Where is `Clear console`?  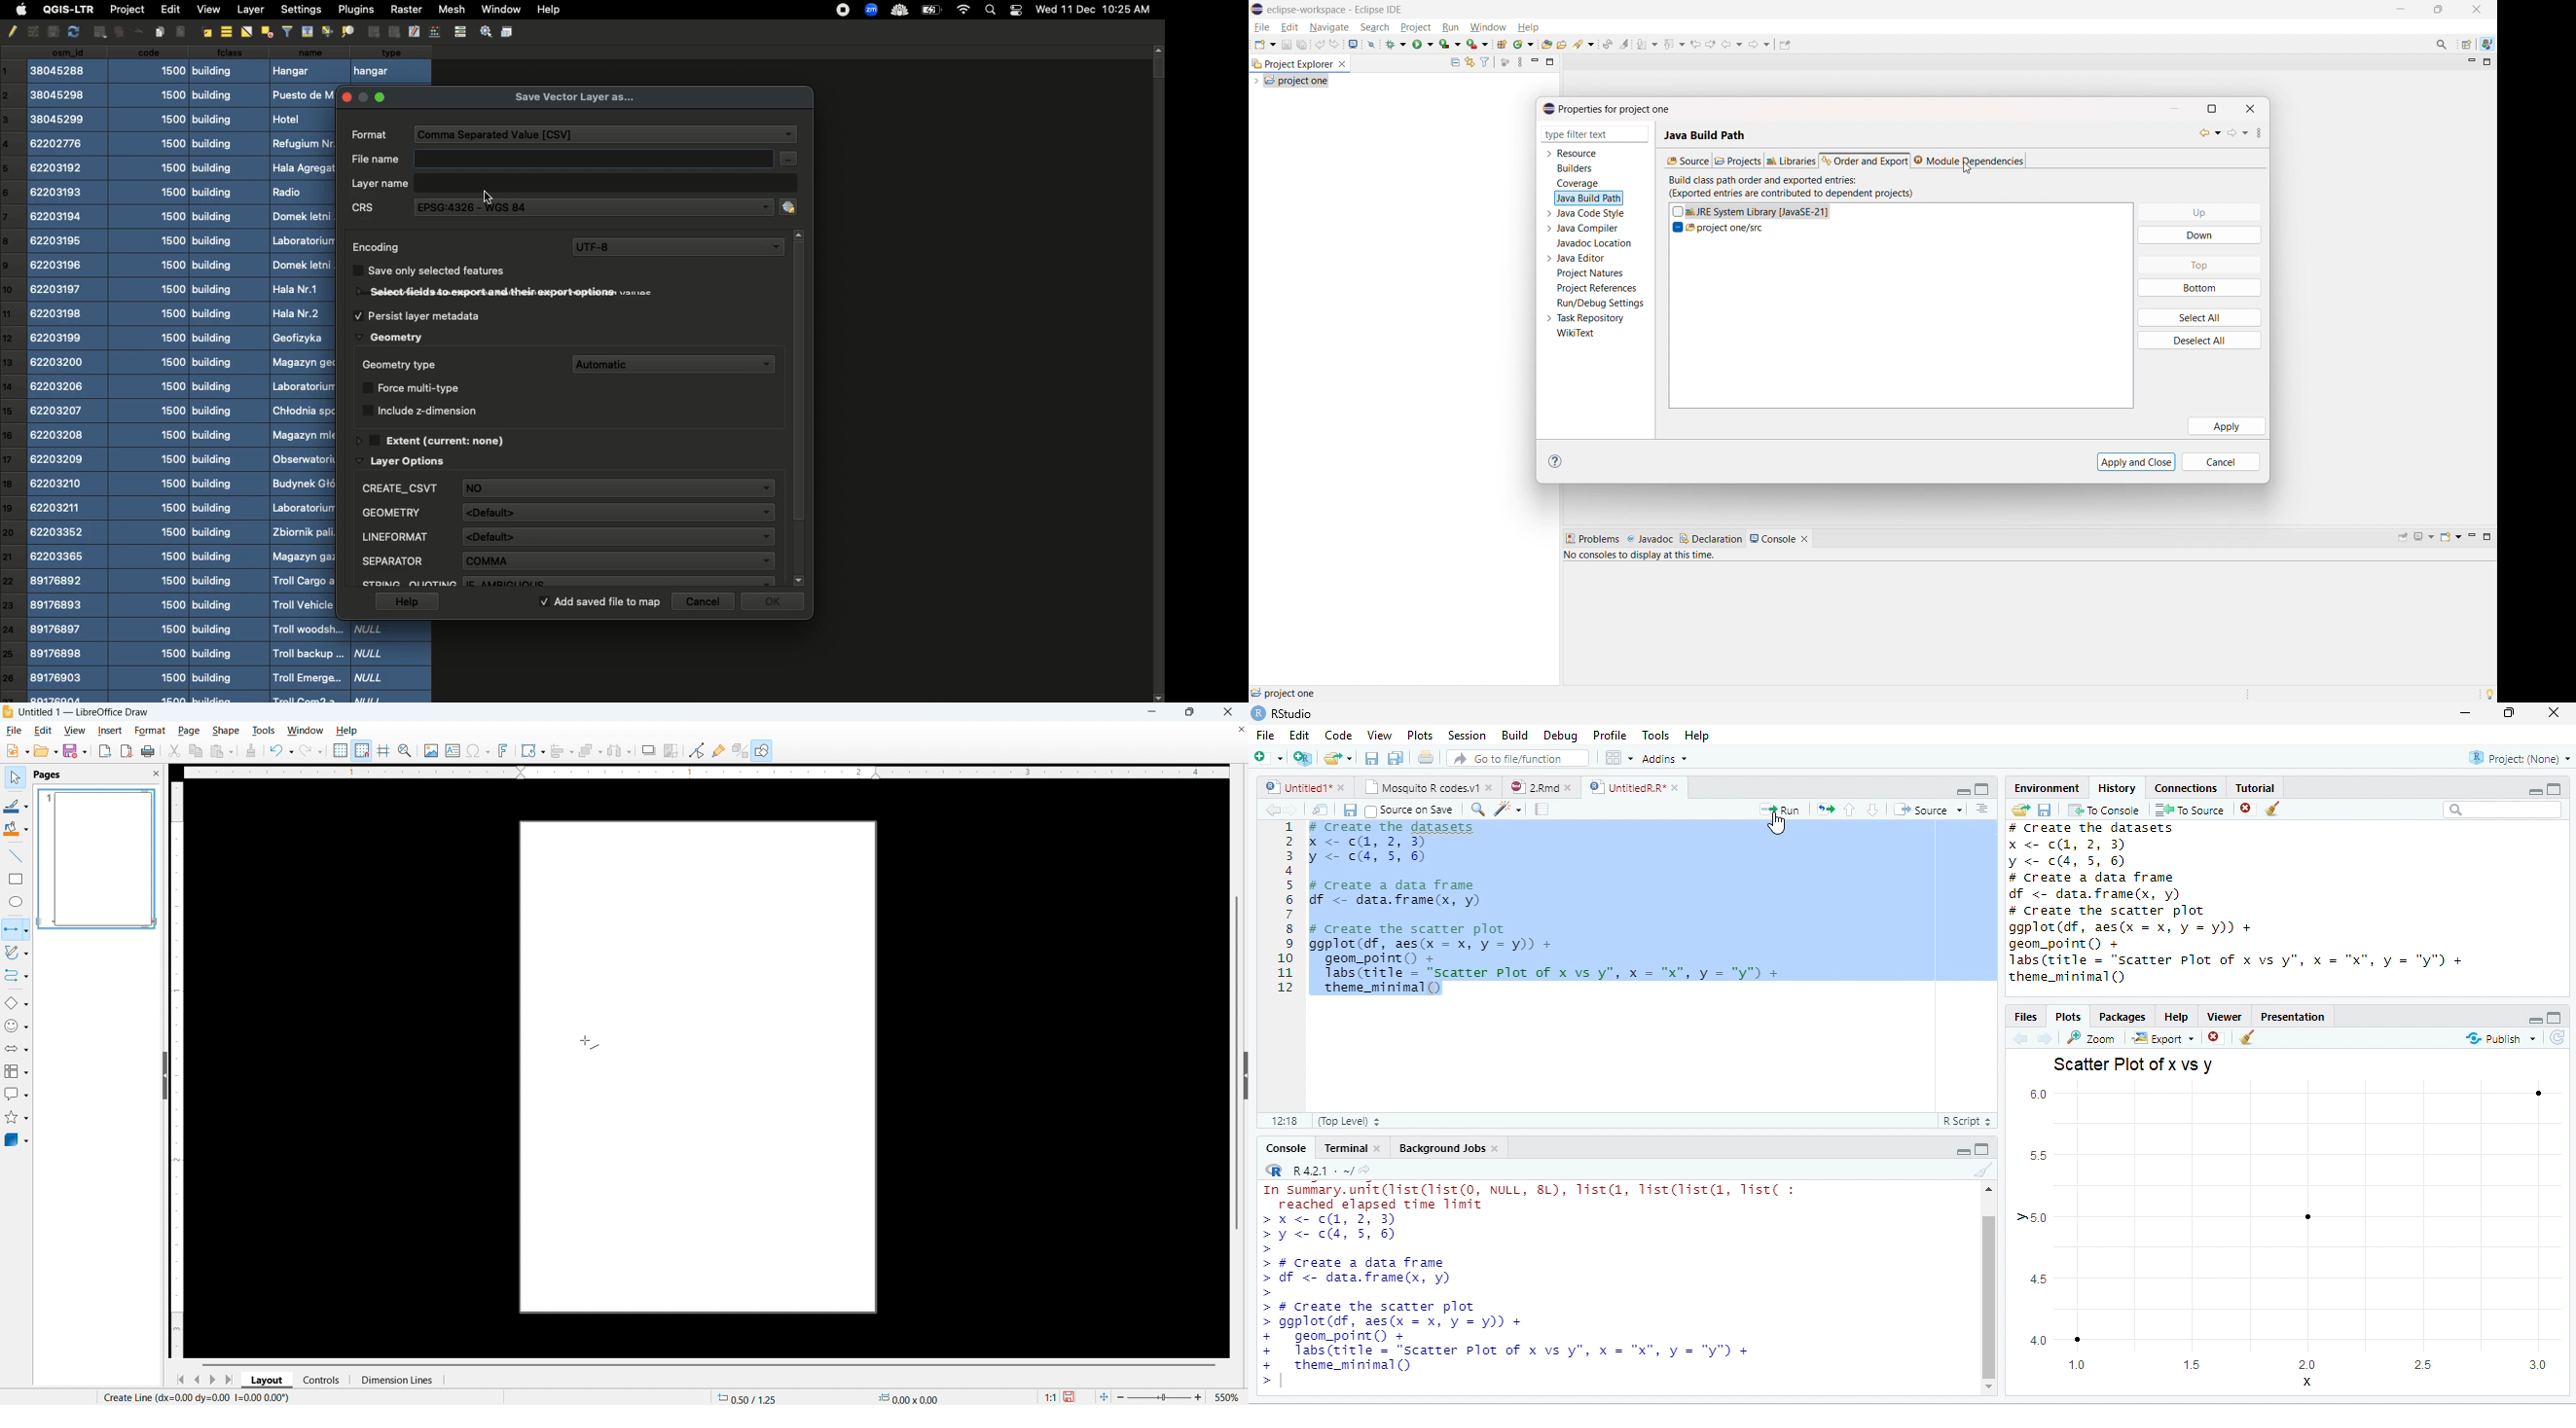 Clear console is located at coordinates (1984, 1170).